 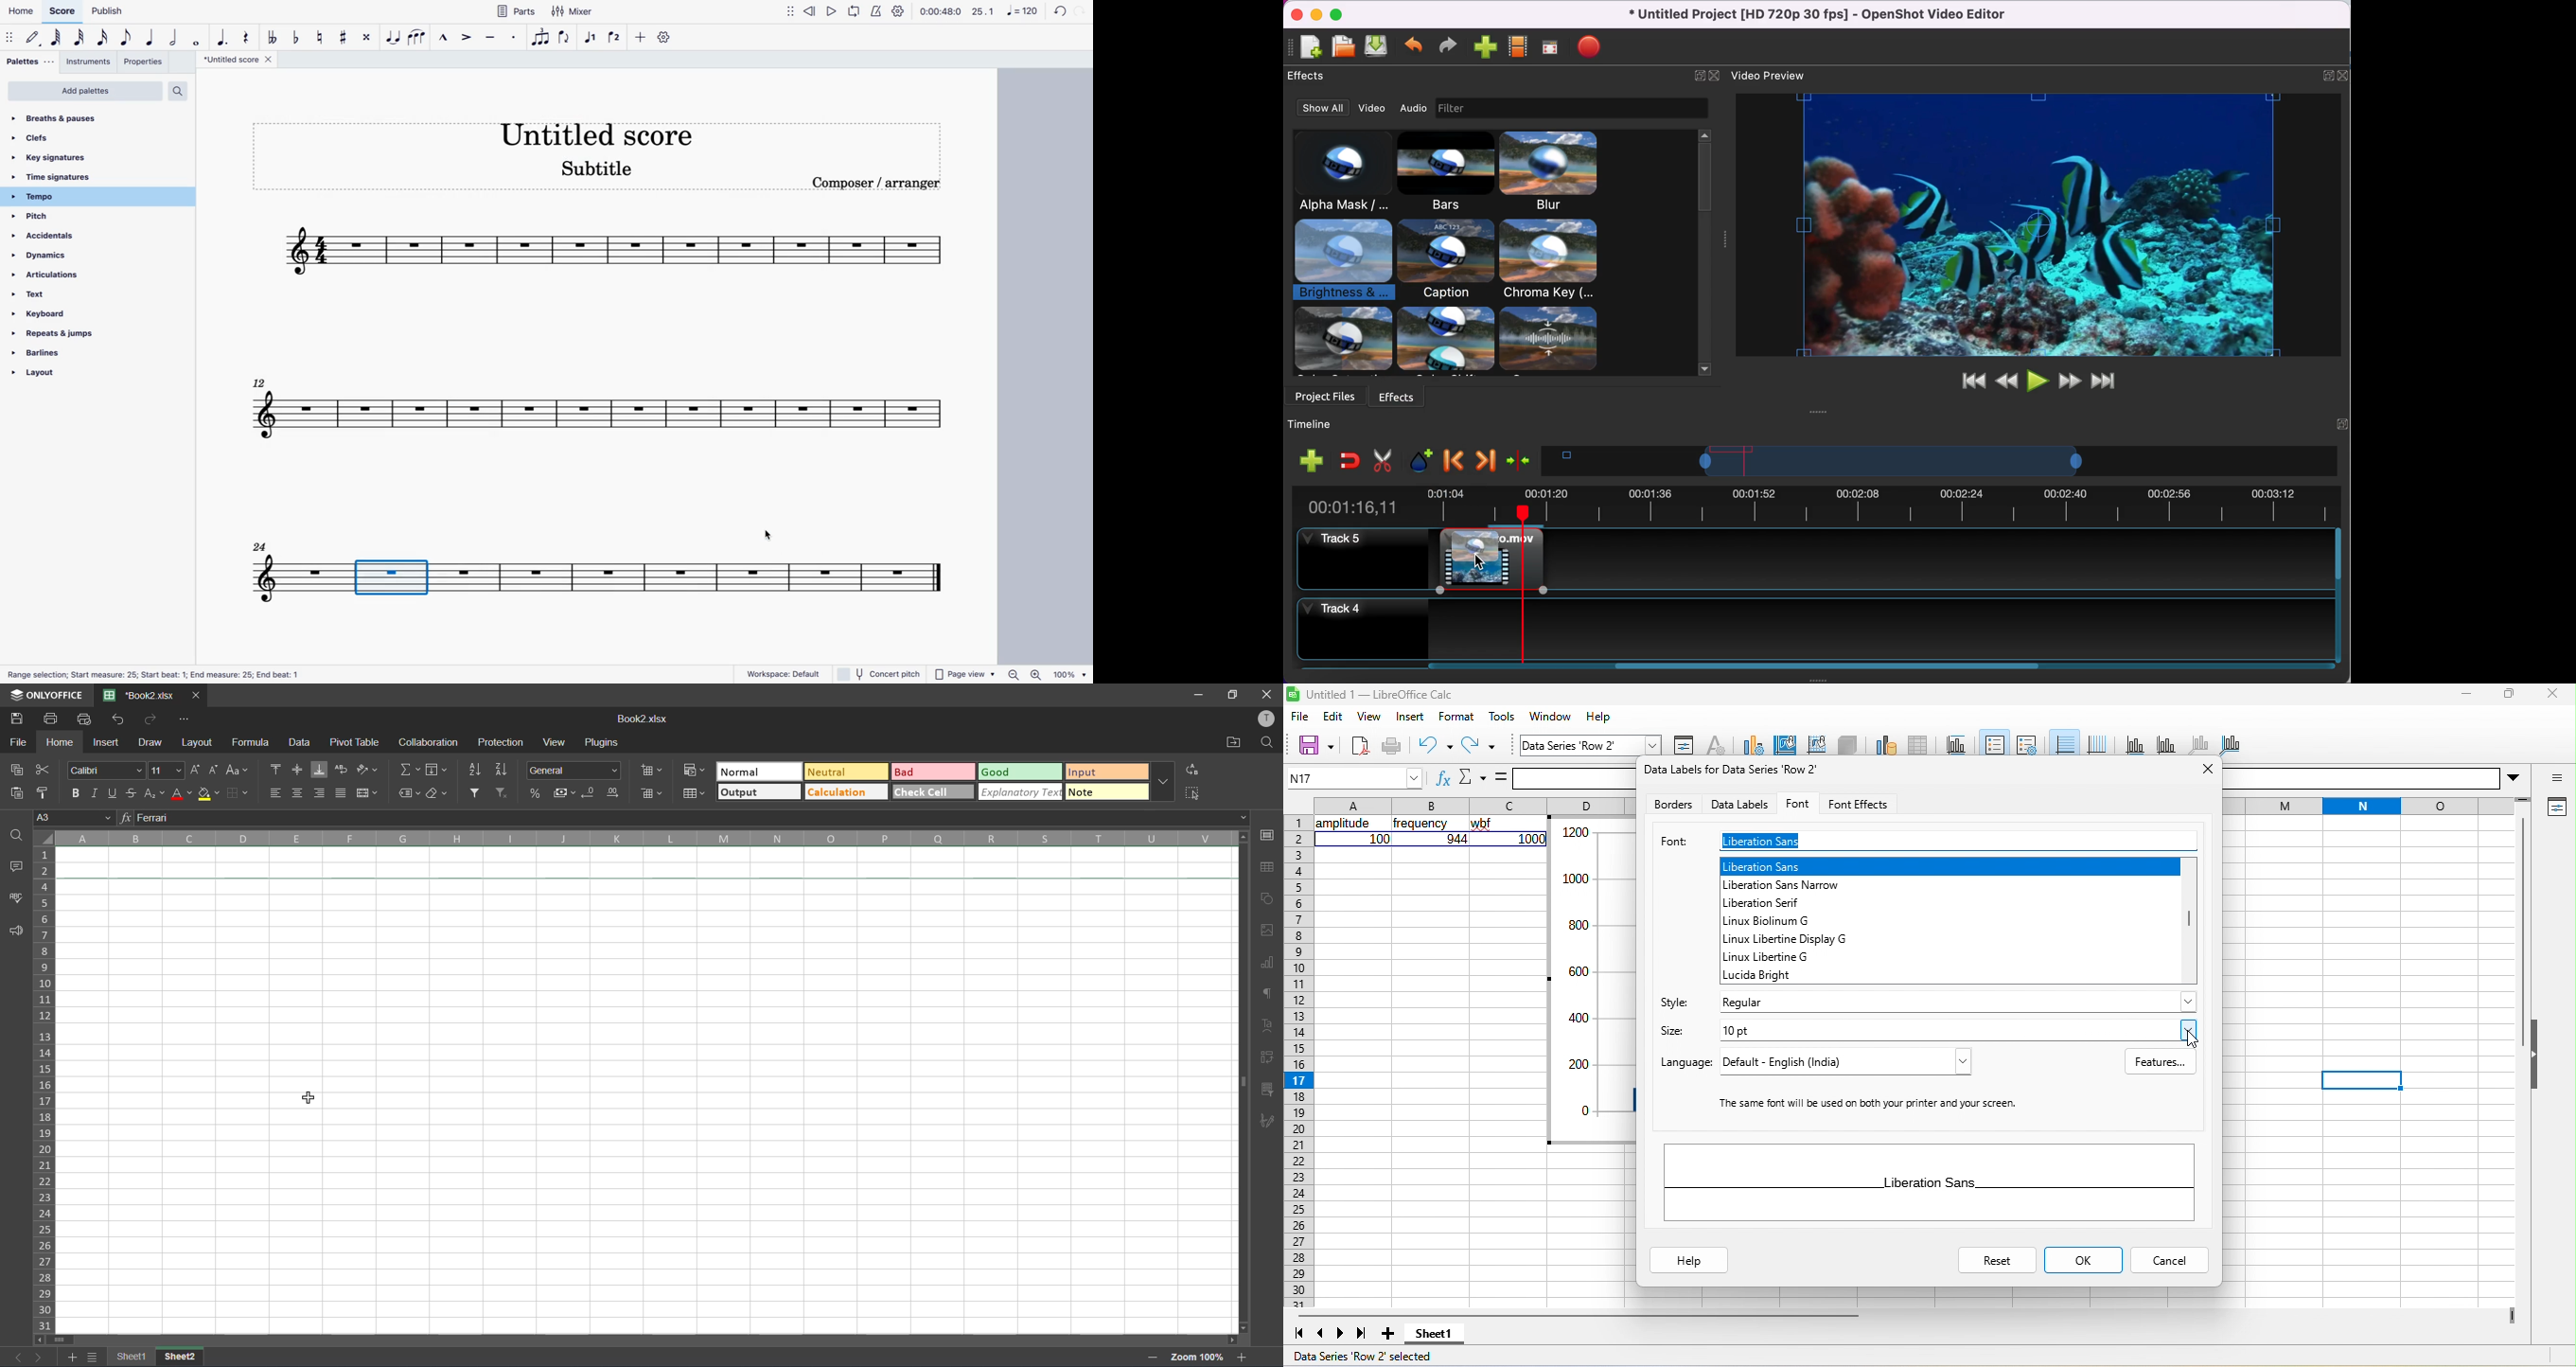 I want to click on rest, so click(x=247, y=36).